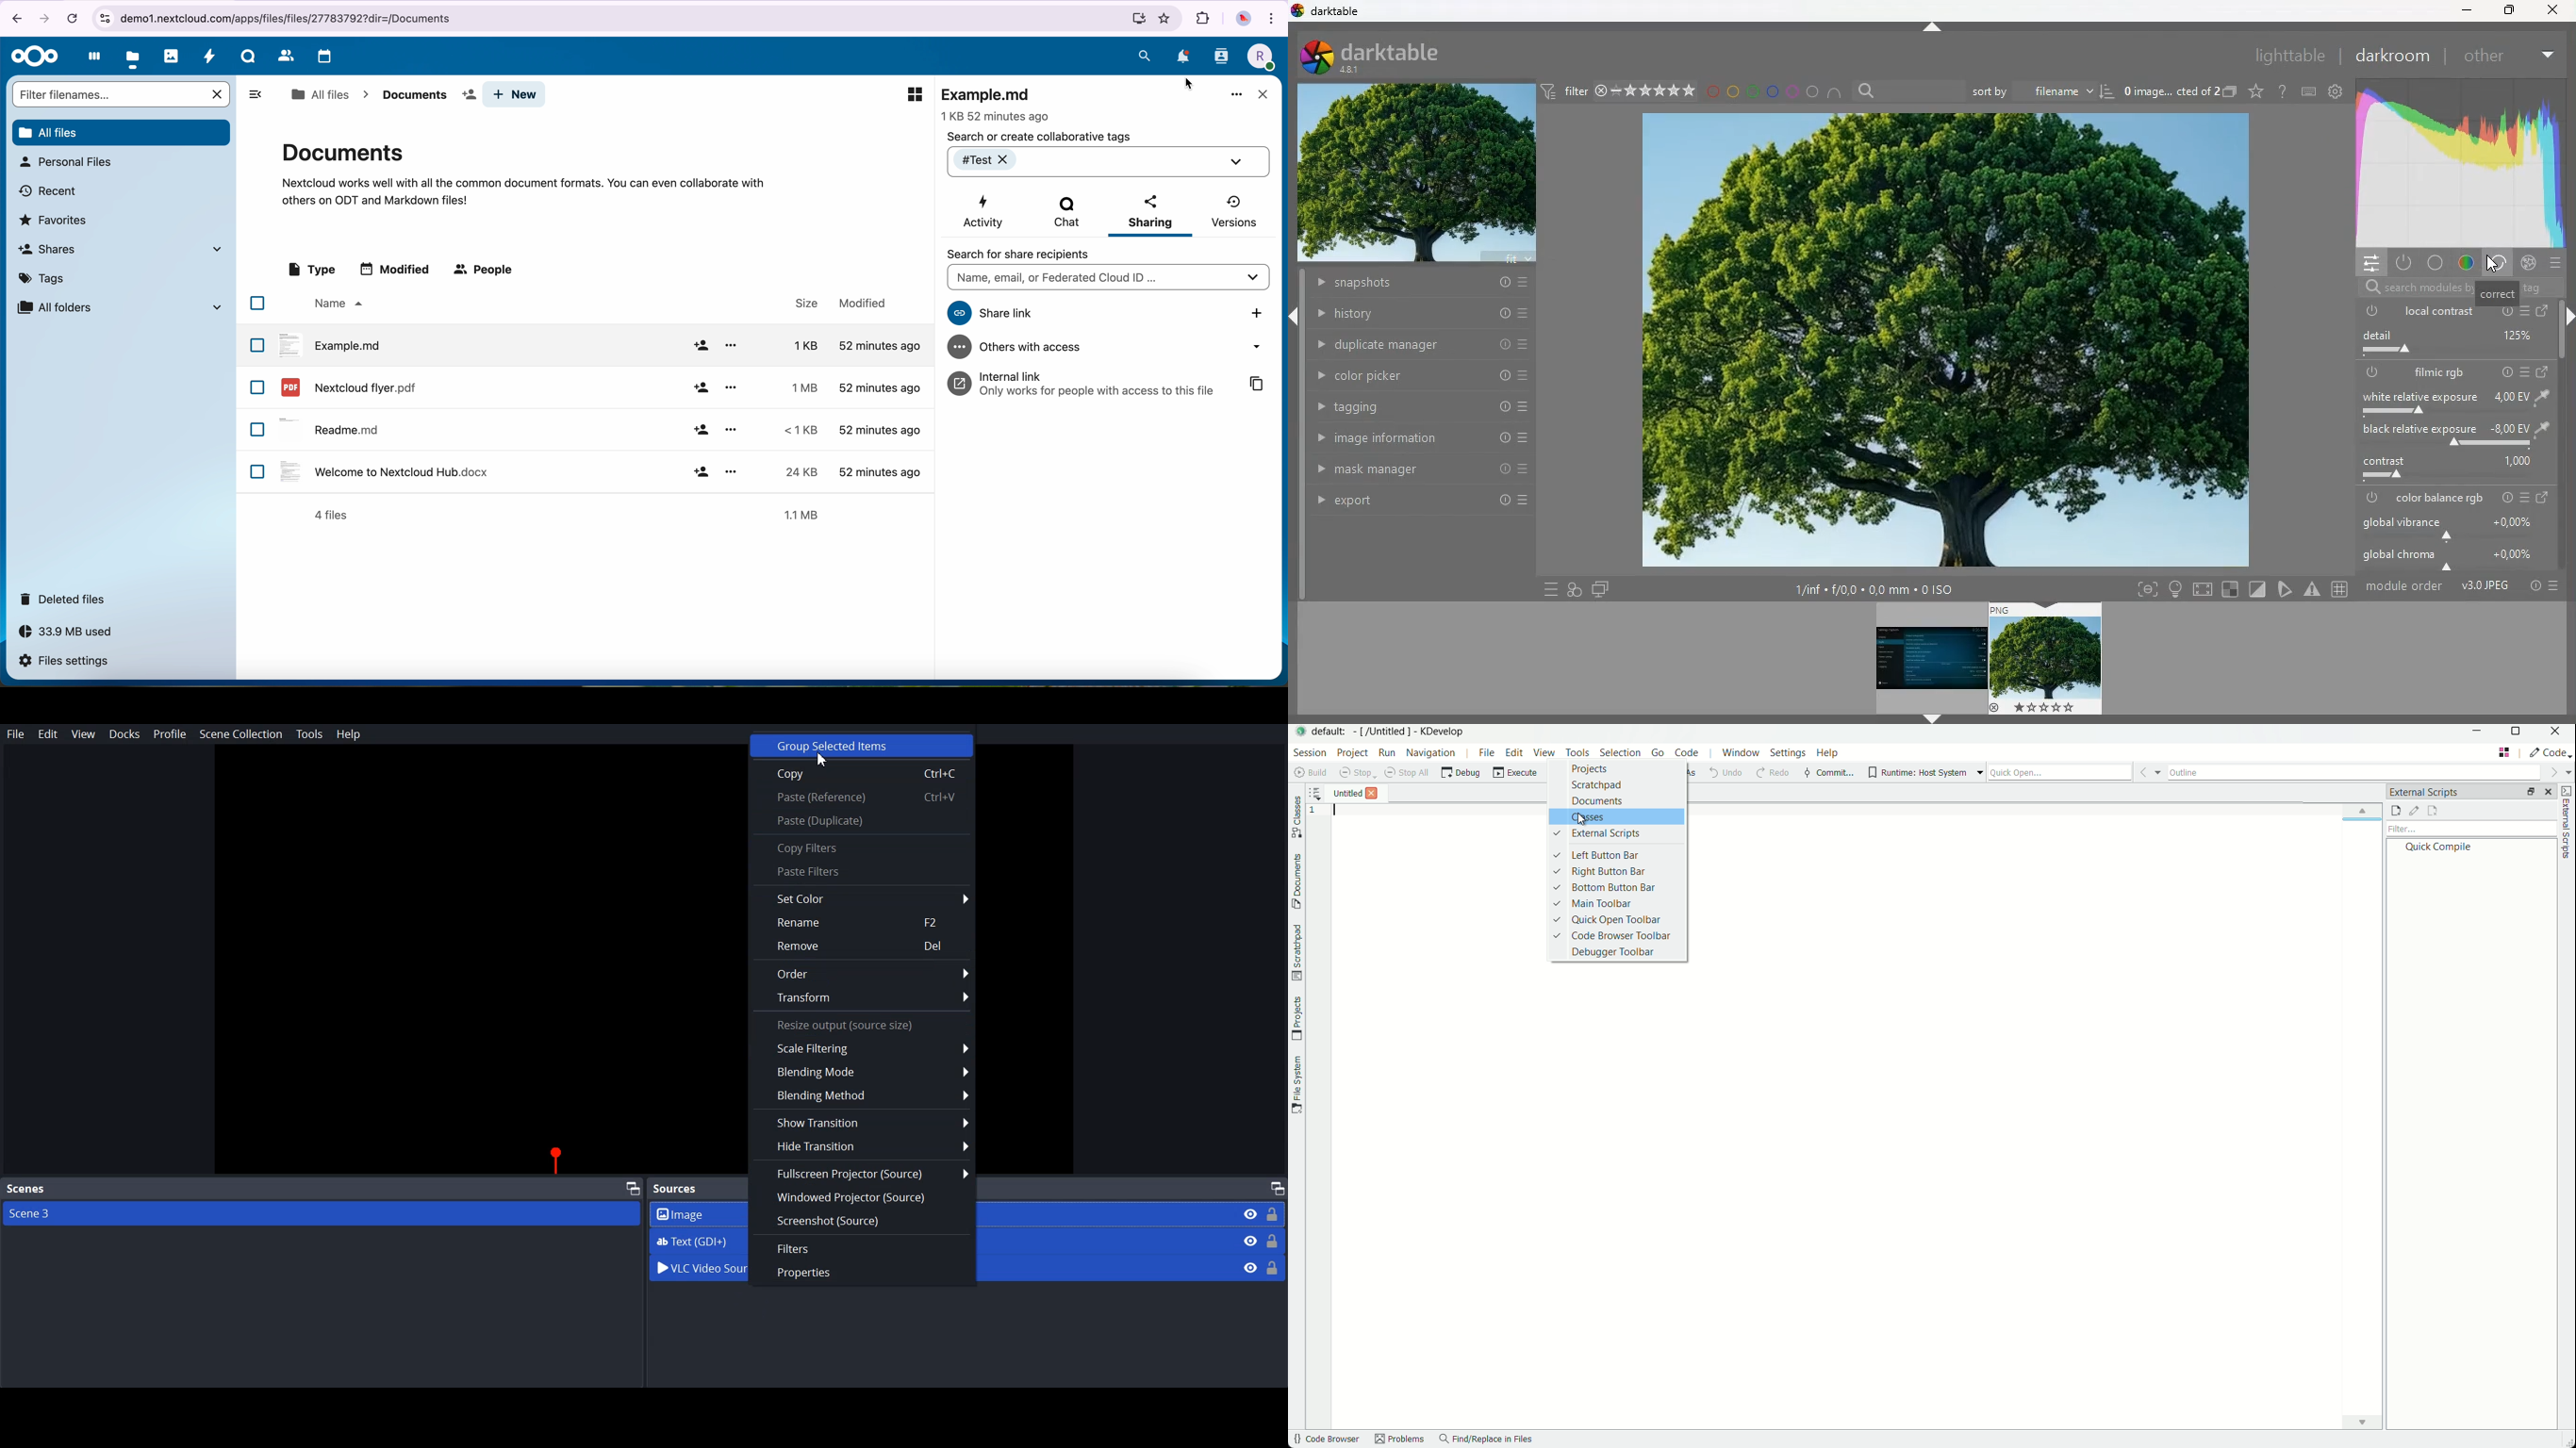 This screenshot has height=1456, width=2576. I want to click on recent, so click(49, 190).